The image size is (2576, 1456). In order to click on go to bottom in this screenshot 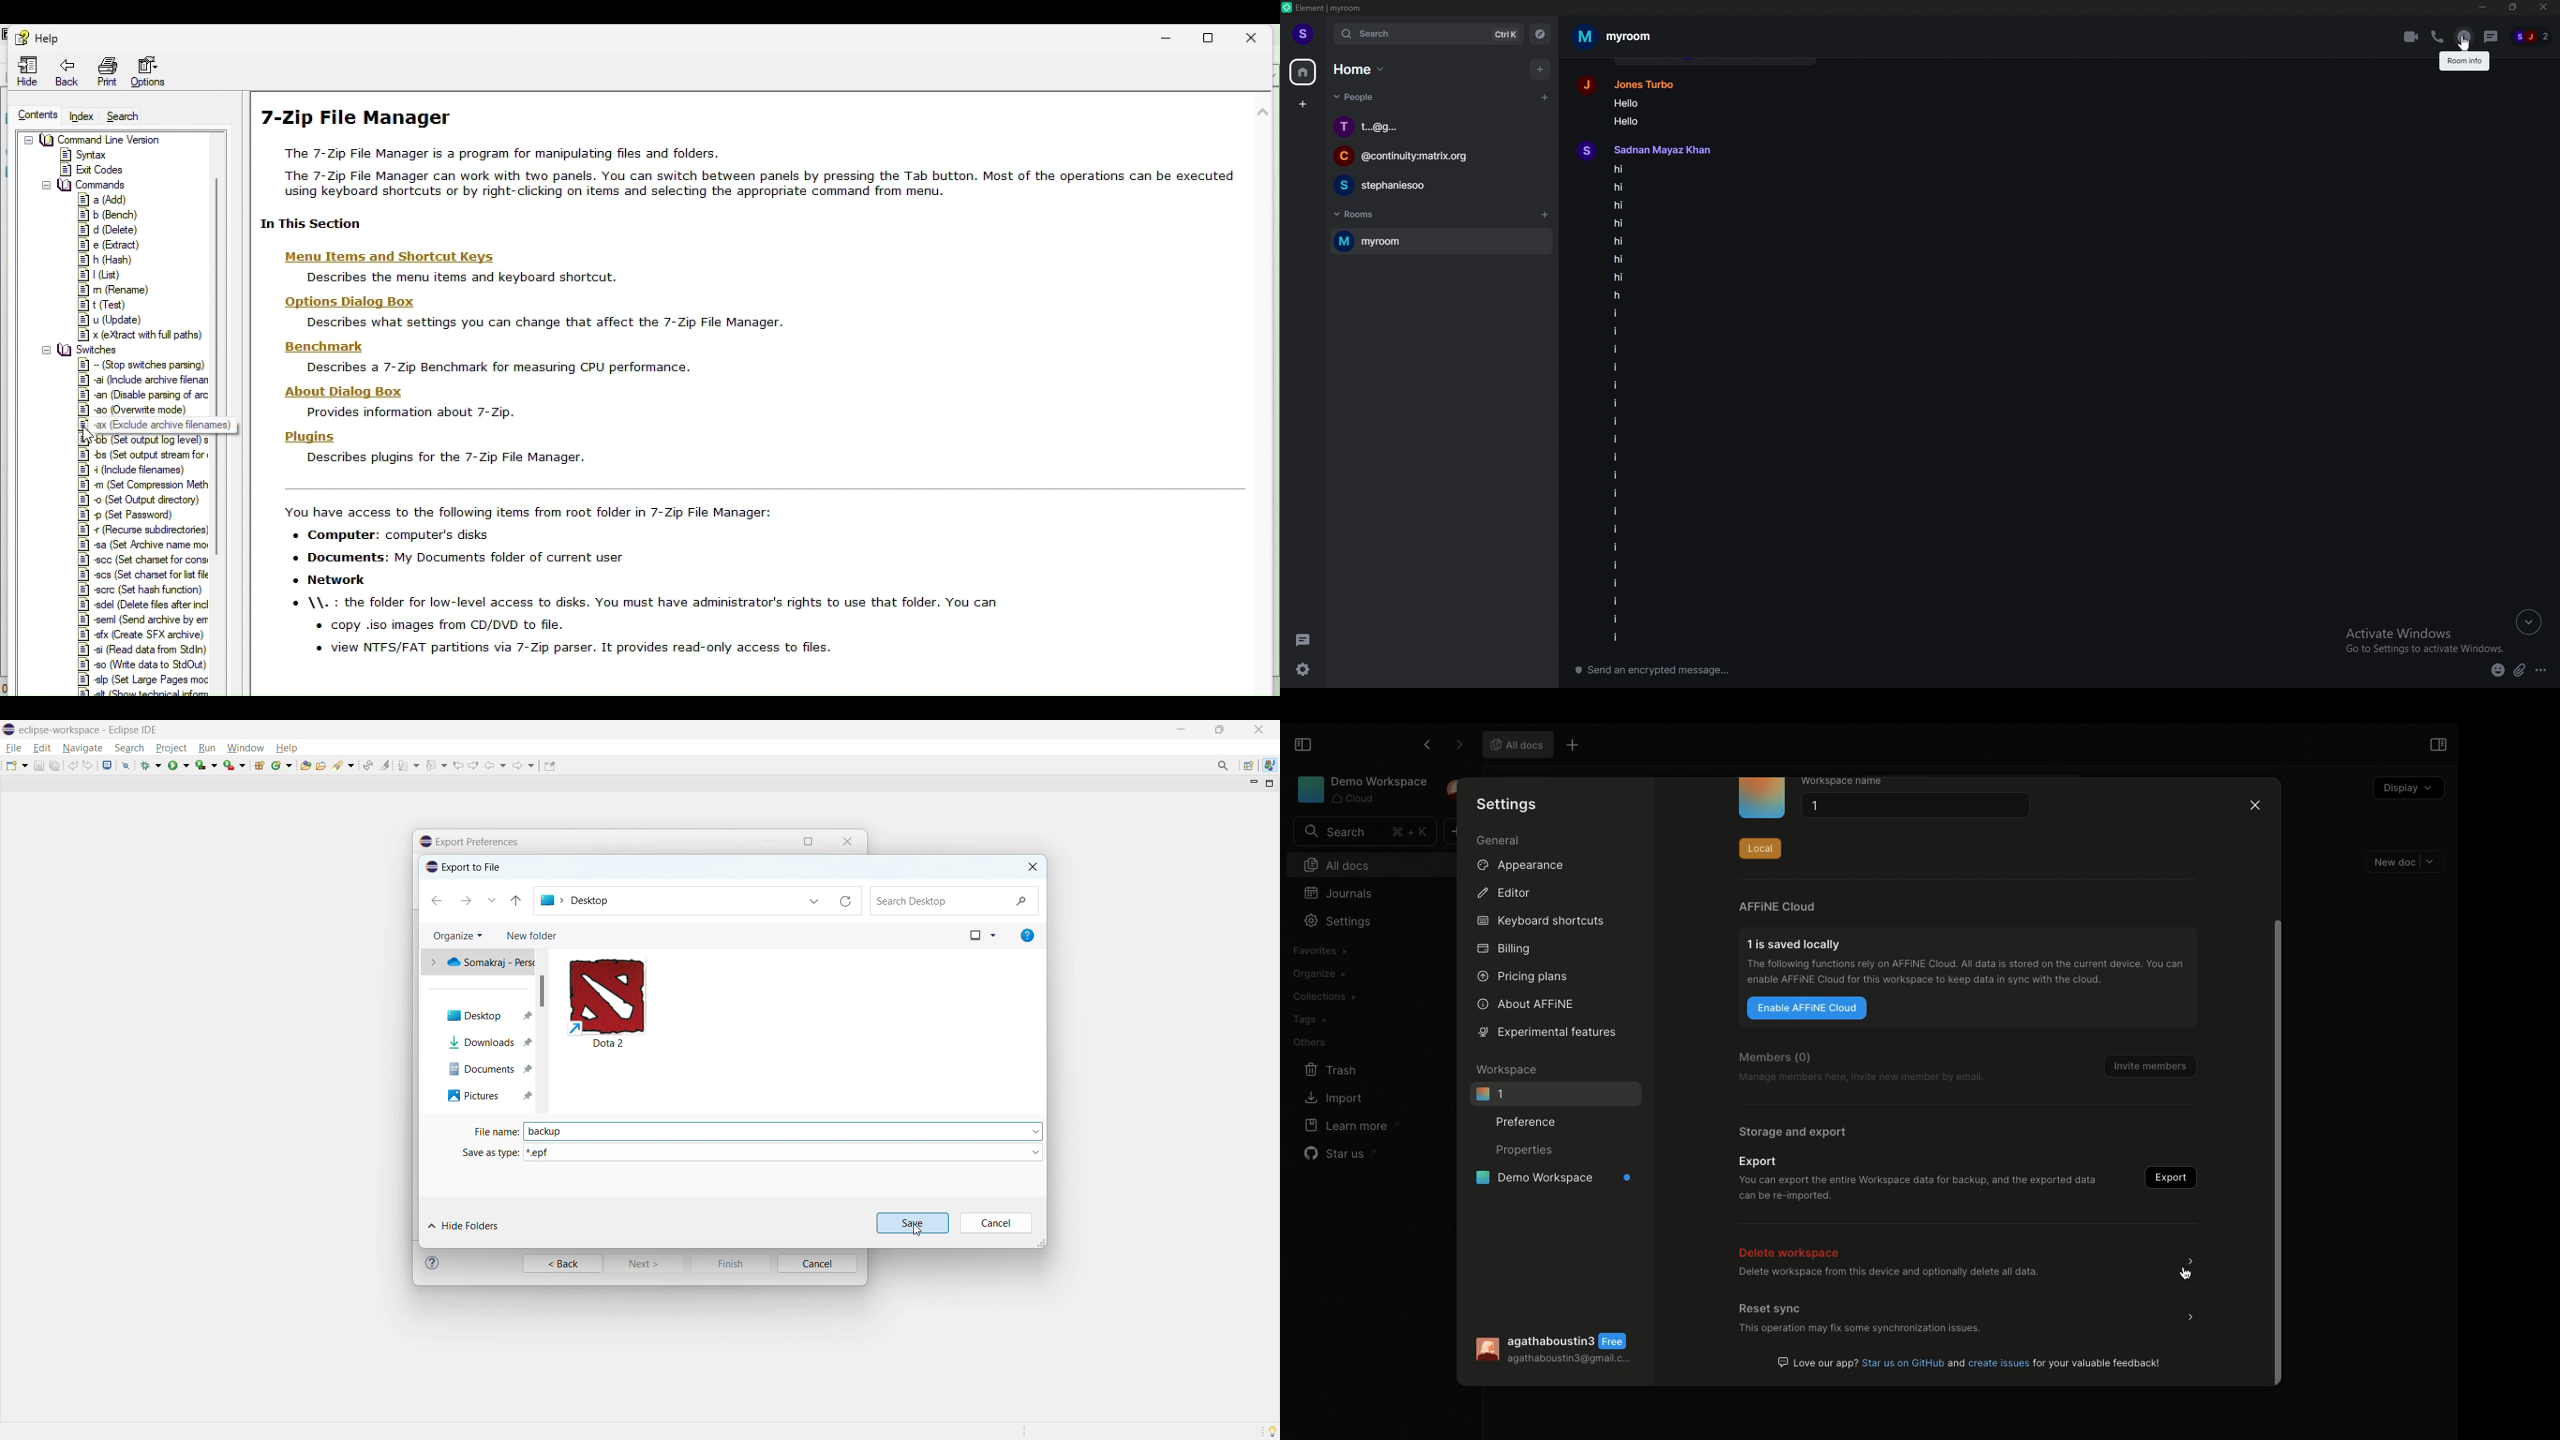, I will do `click(2529, 621)`.